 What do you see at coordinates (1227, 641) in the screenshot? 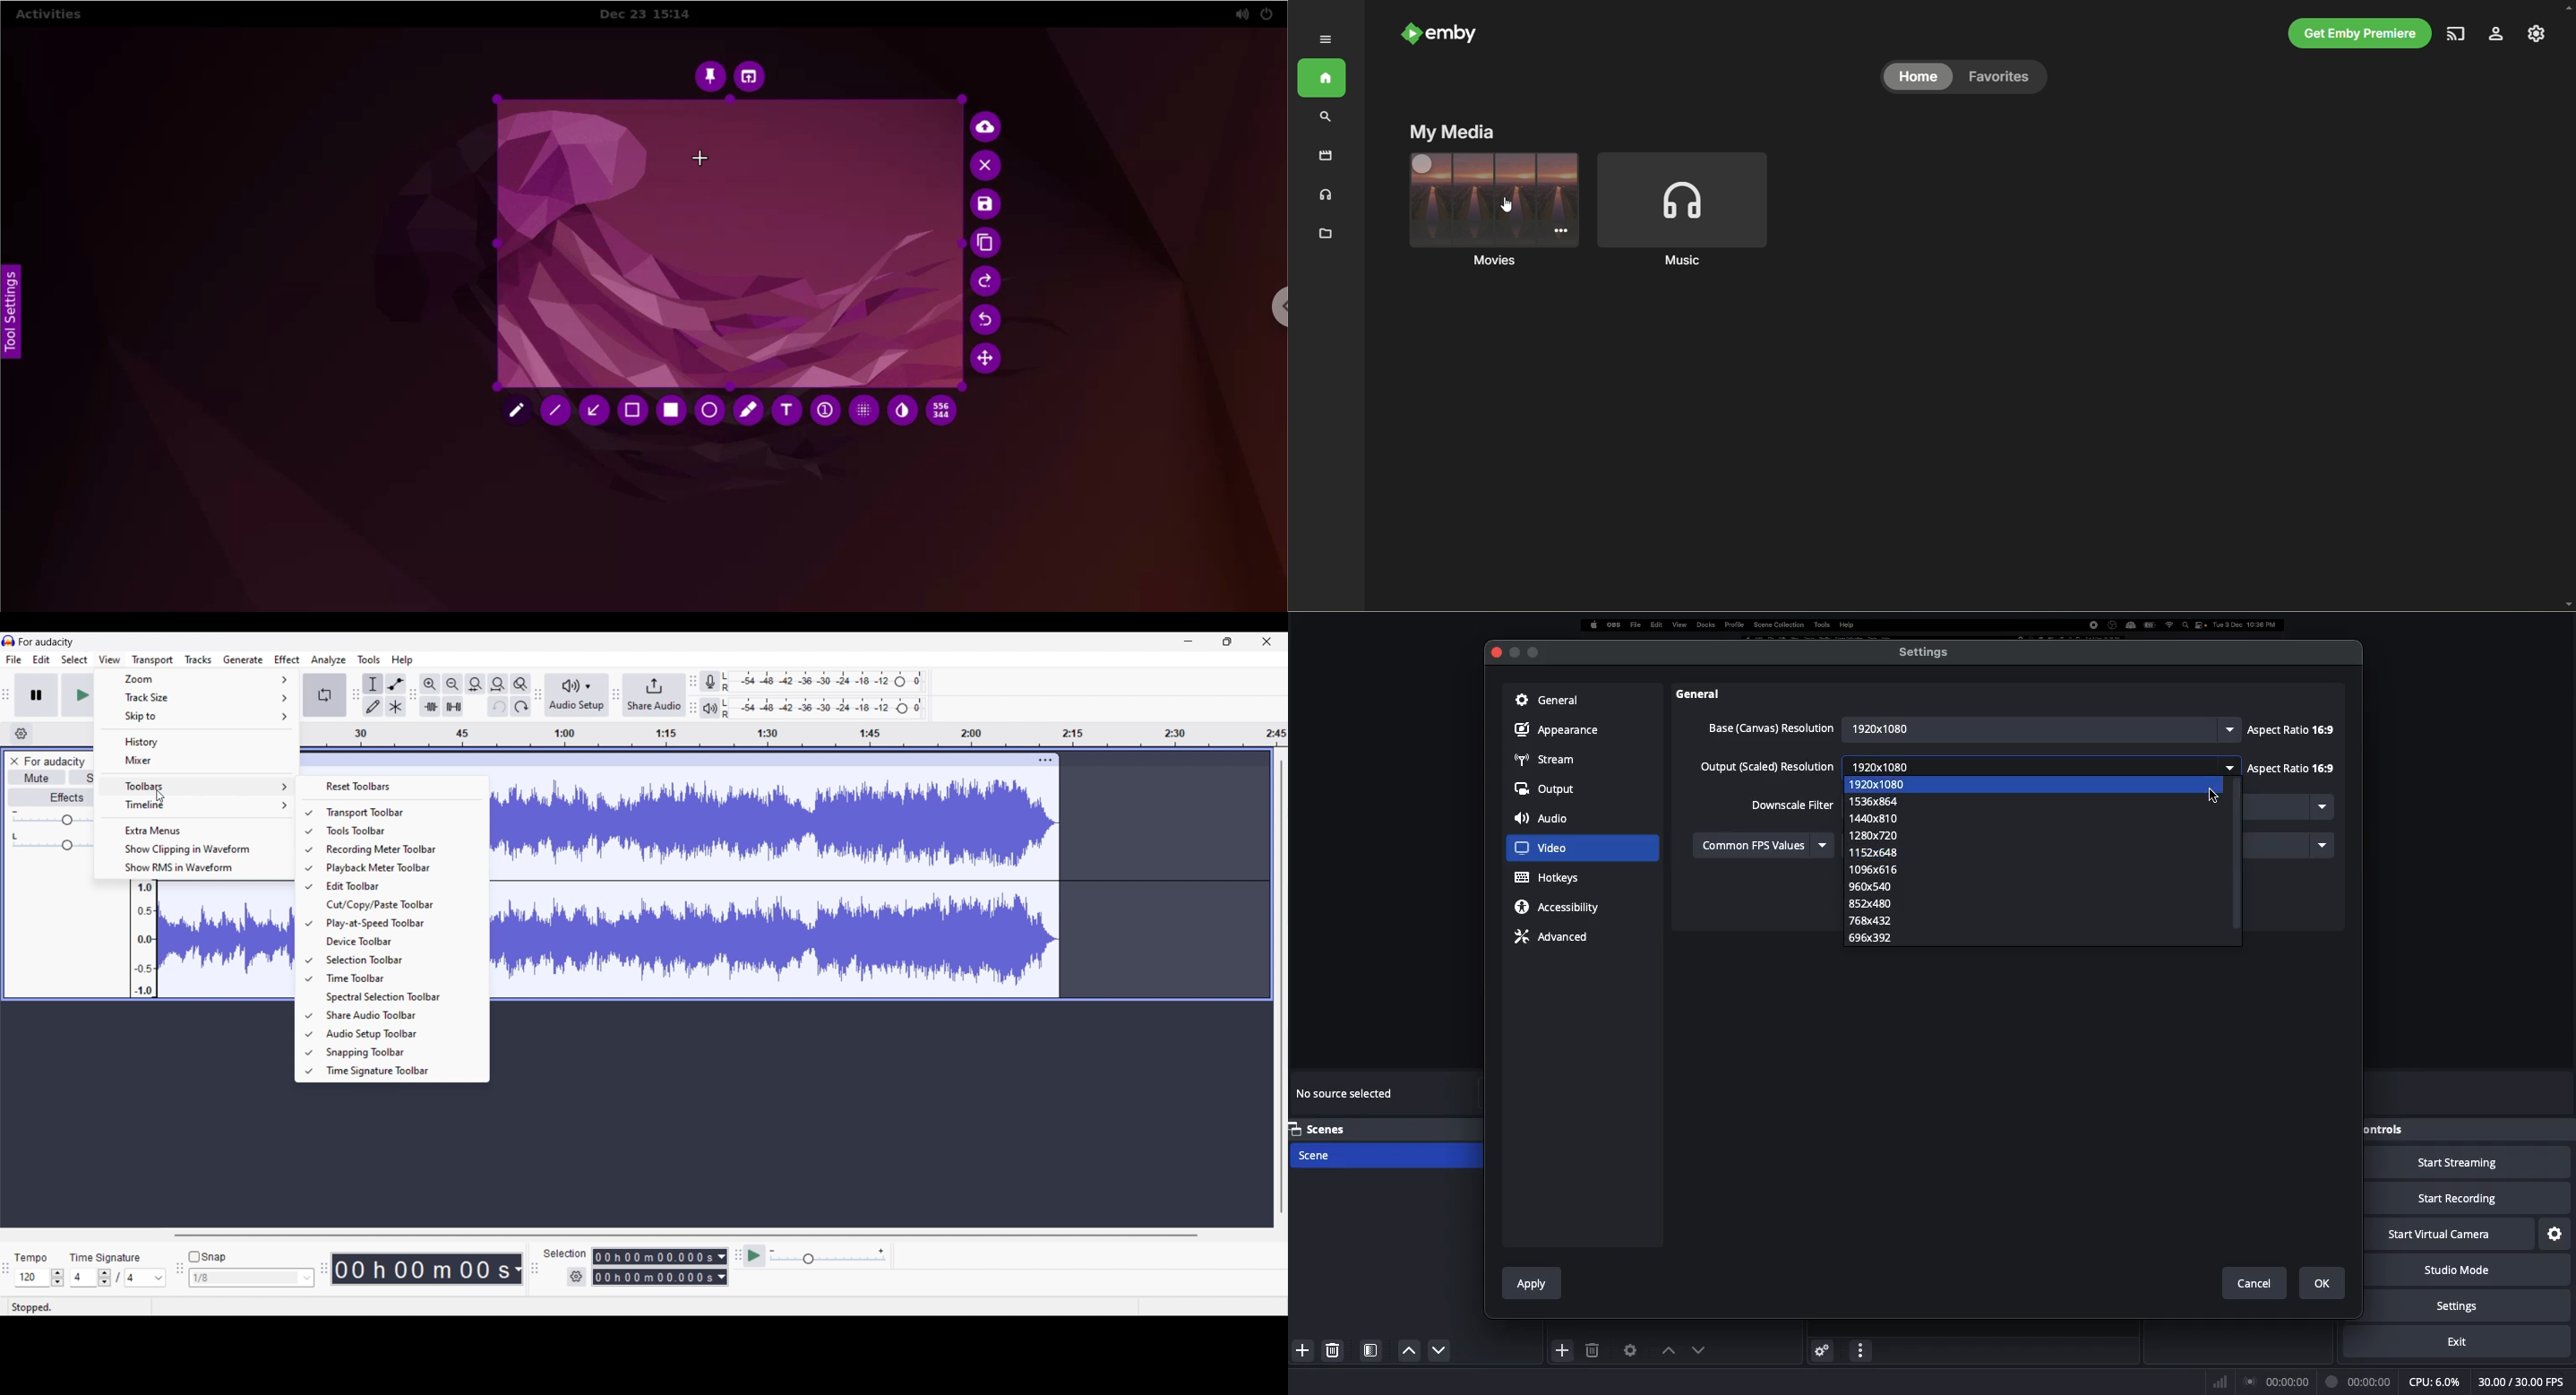
I see `Show in smaller interface` at bounding box center [1227, 641].